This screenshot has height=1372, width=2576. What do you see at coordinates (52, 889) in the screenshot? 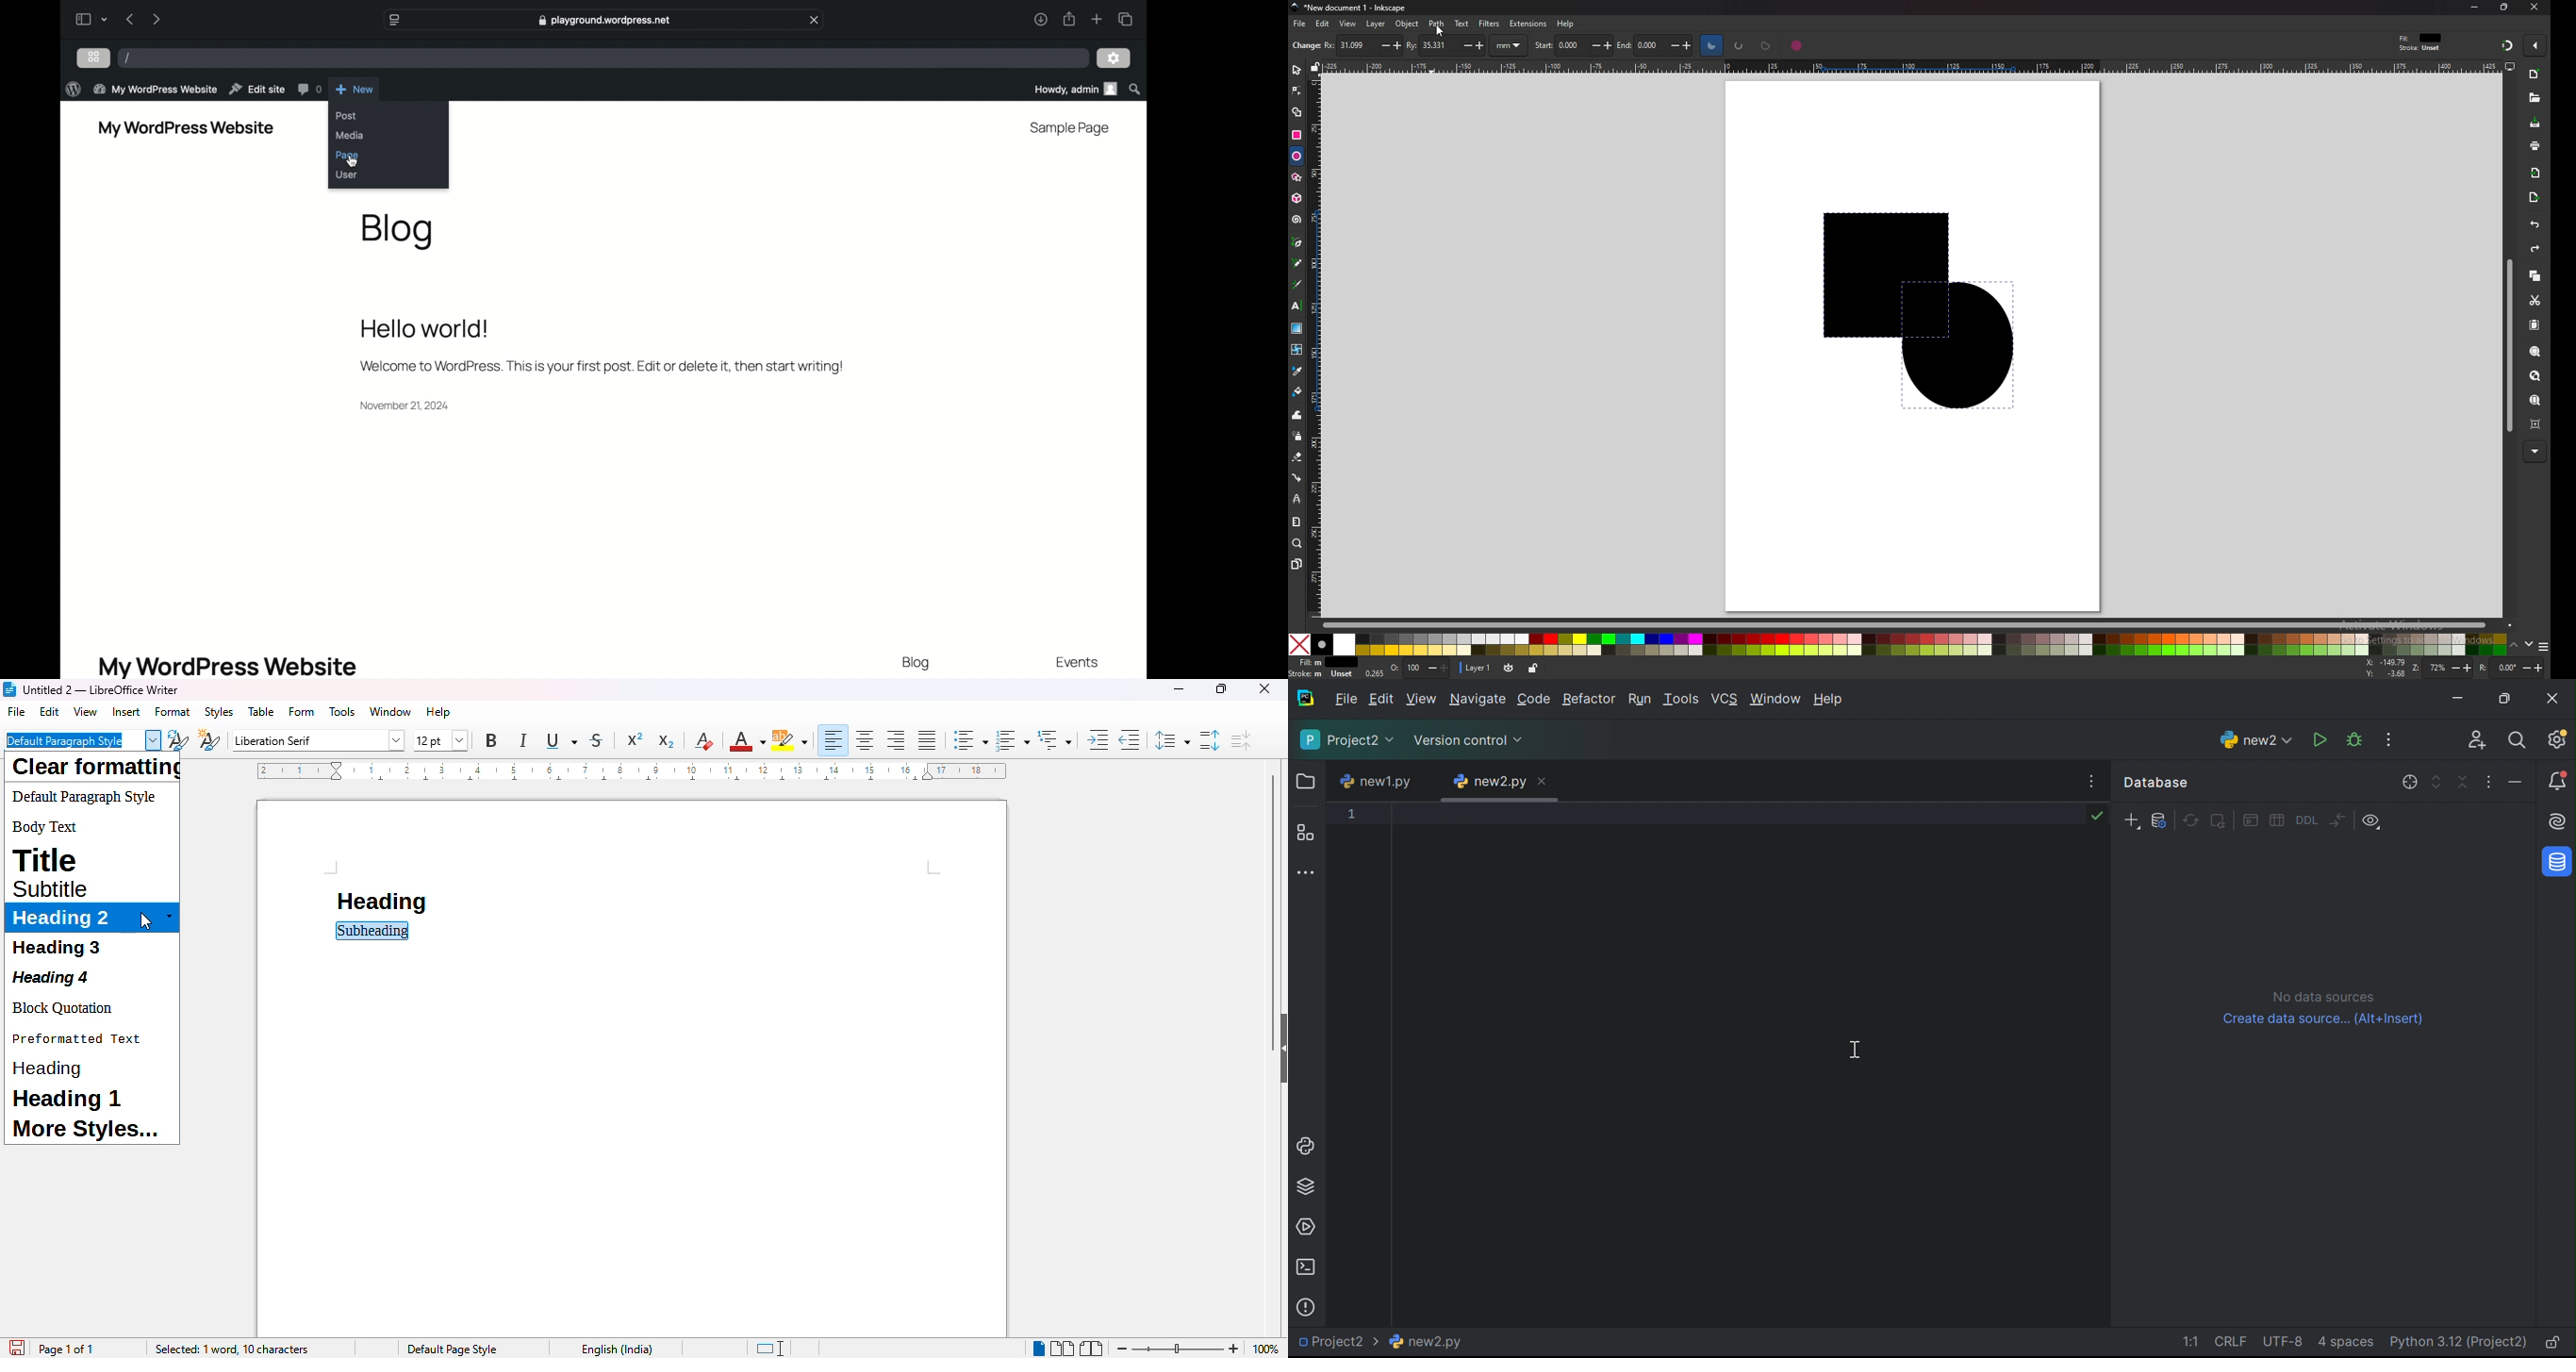
I see `subtitle` at bounding box center [52, 889].